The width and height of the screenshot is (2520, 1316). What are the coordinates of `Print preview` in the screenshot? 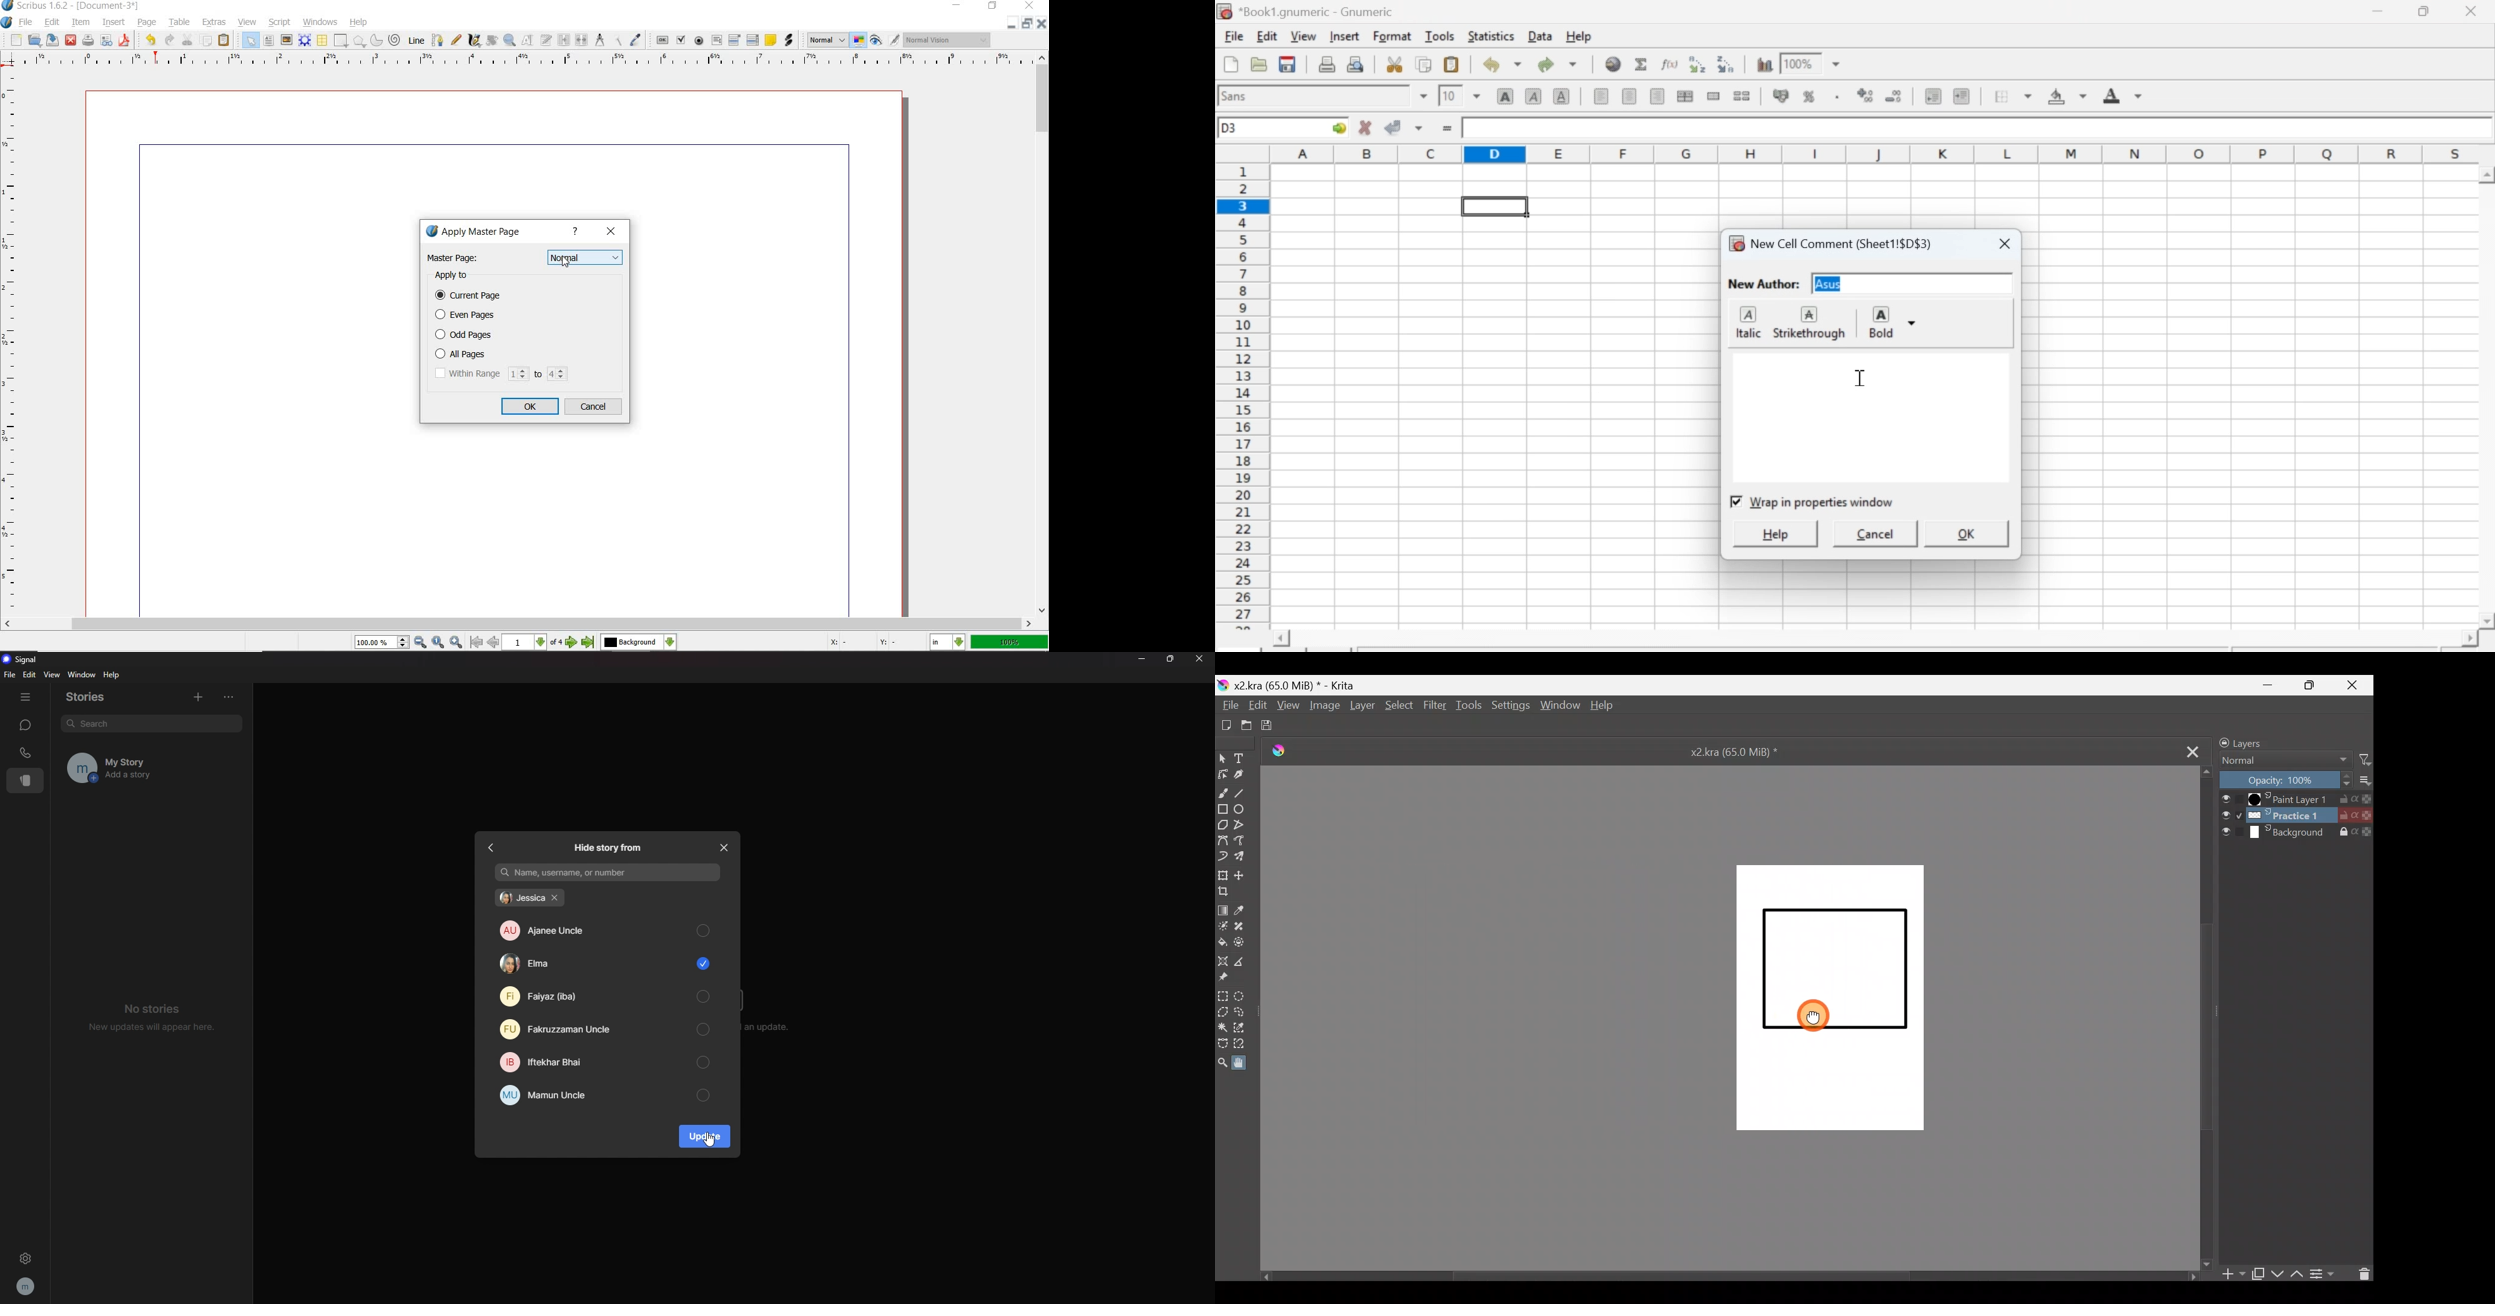 It's located at (1359, 64).